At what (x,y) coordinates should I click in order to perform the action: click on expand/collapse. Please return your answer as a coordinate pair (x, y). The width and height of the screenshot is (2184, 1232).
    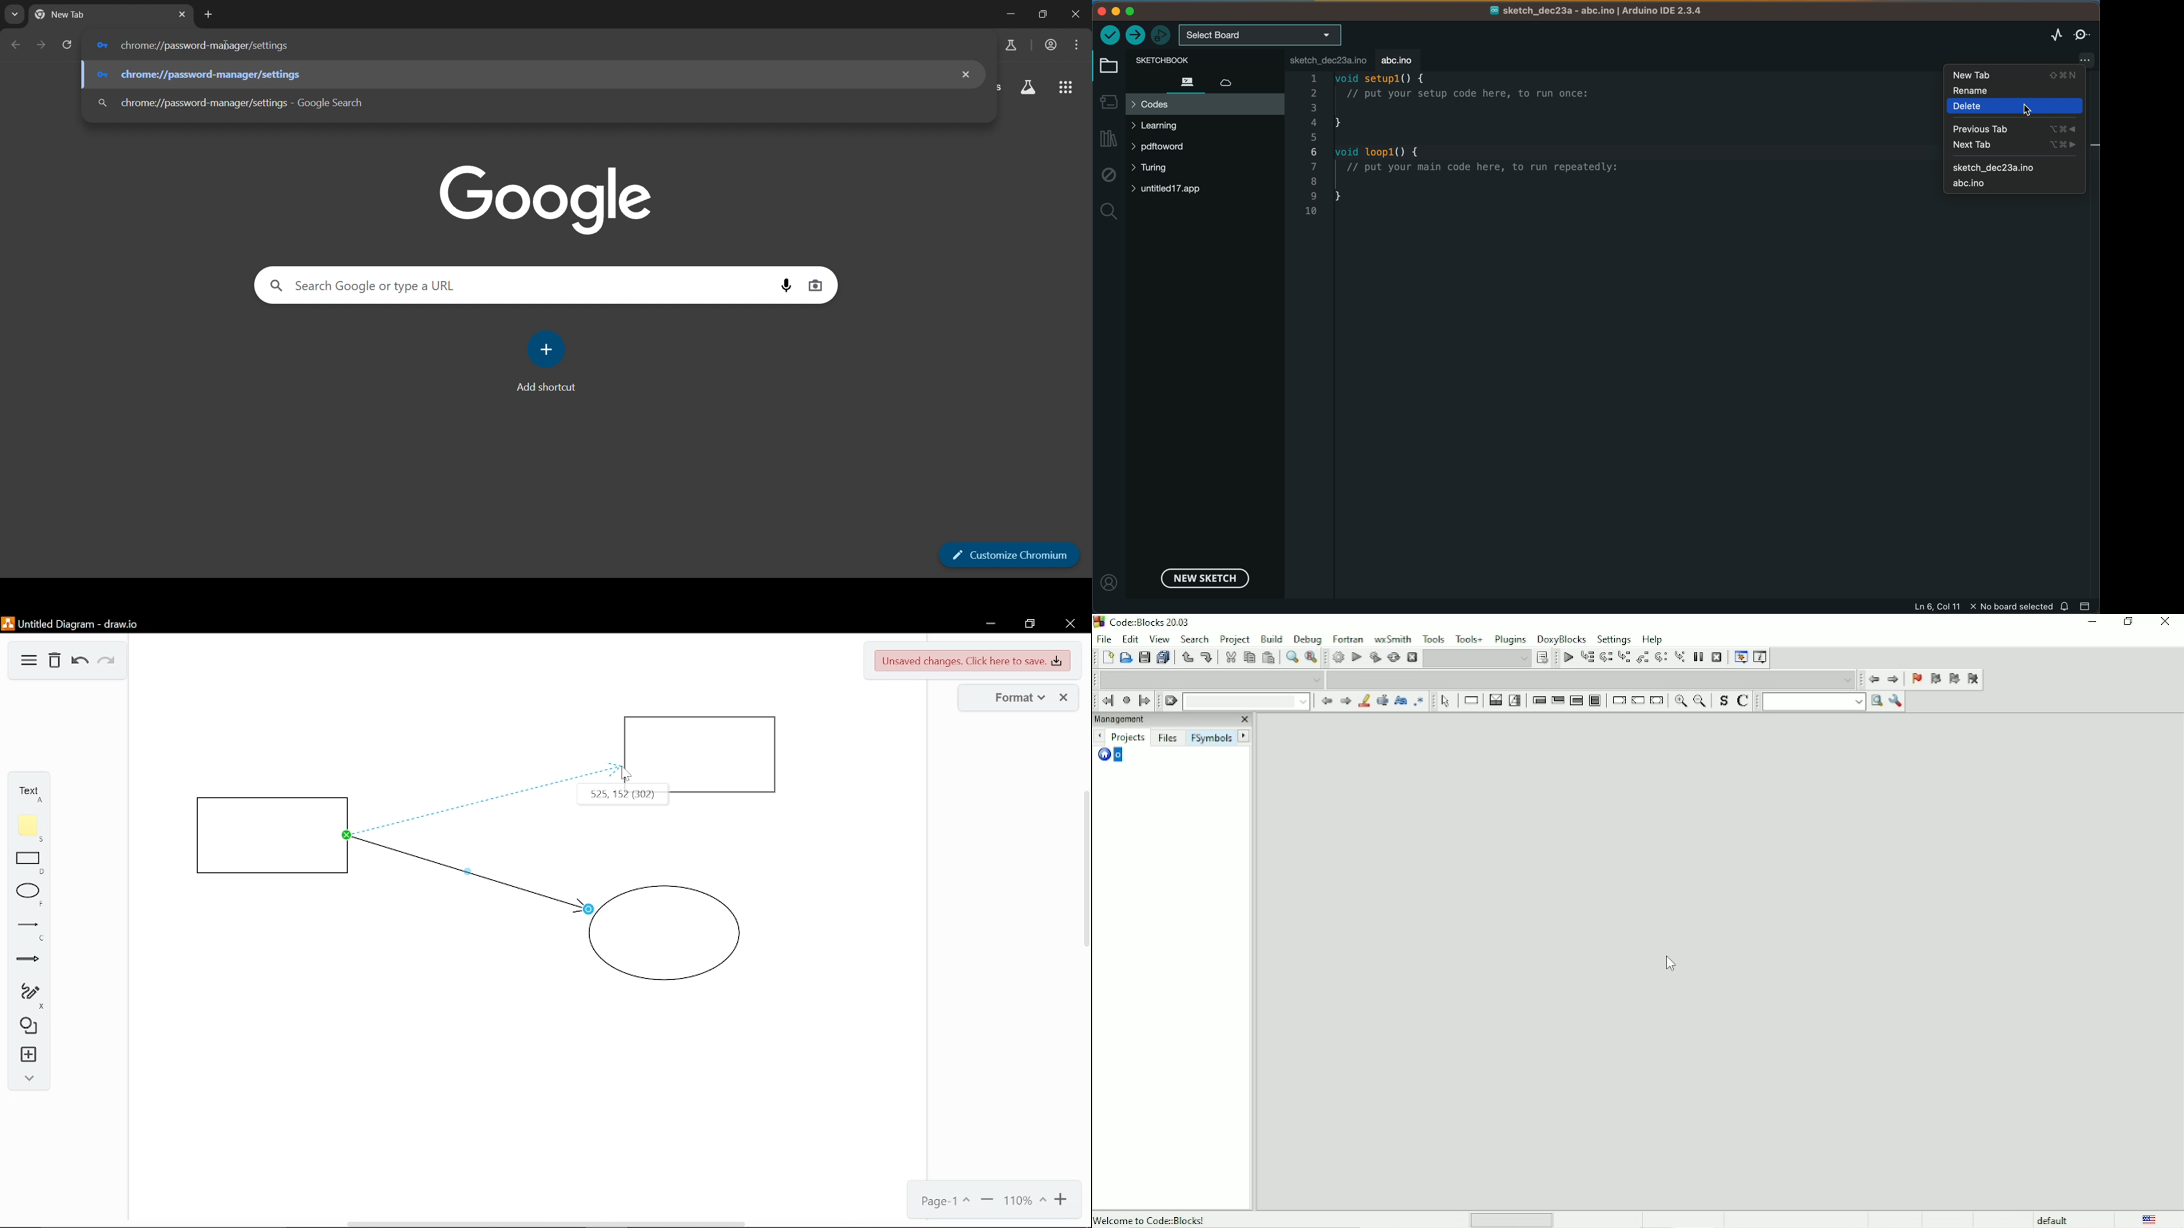
    Looking at the image, I should click on (26, 1080).